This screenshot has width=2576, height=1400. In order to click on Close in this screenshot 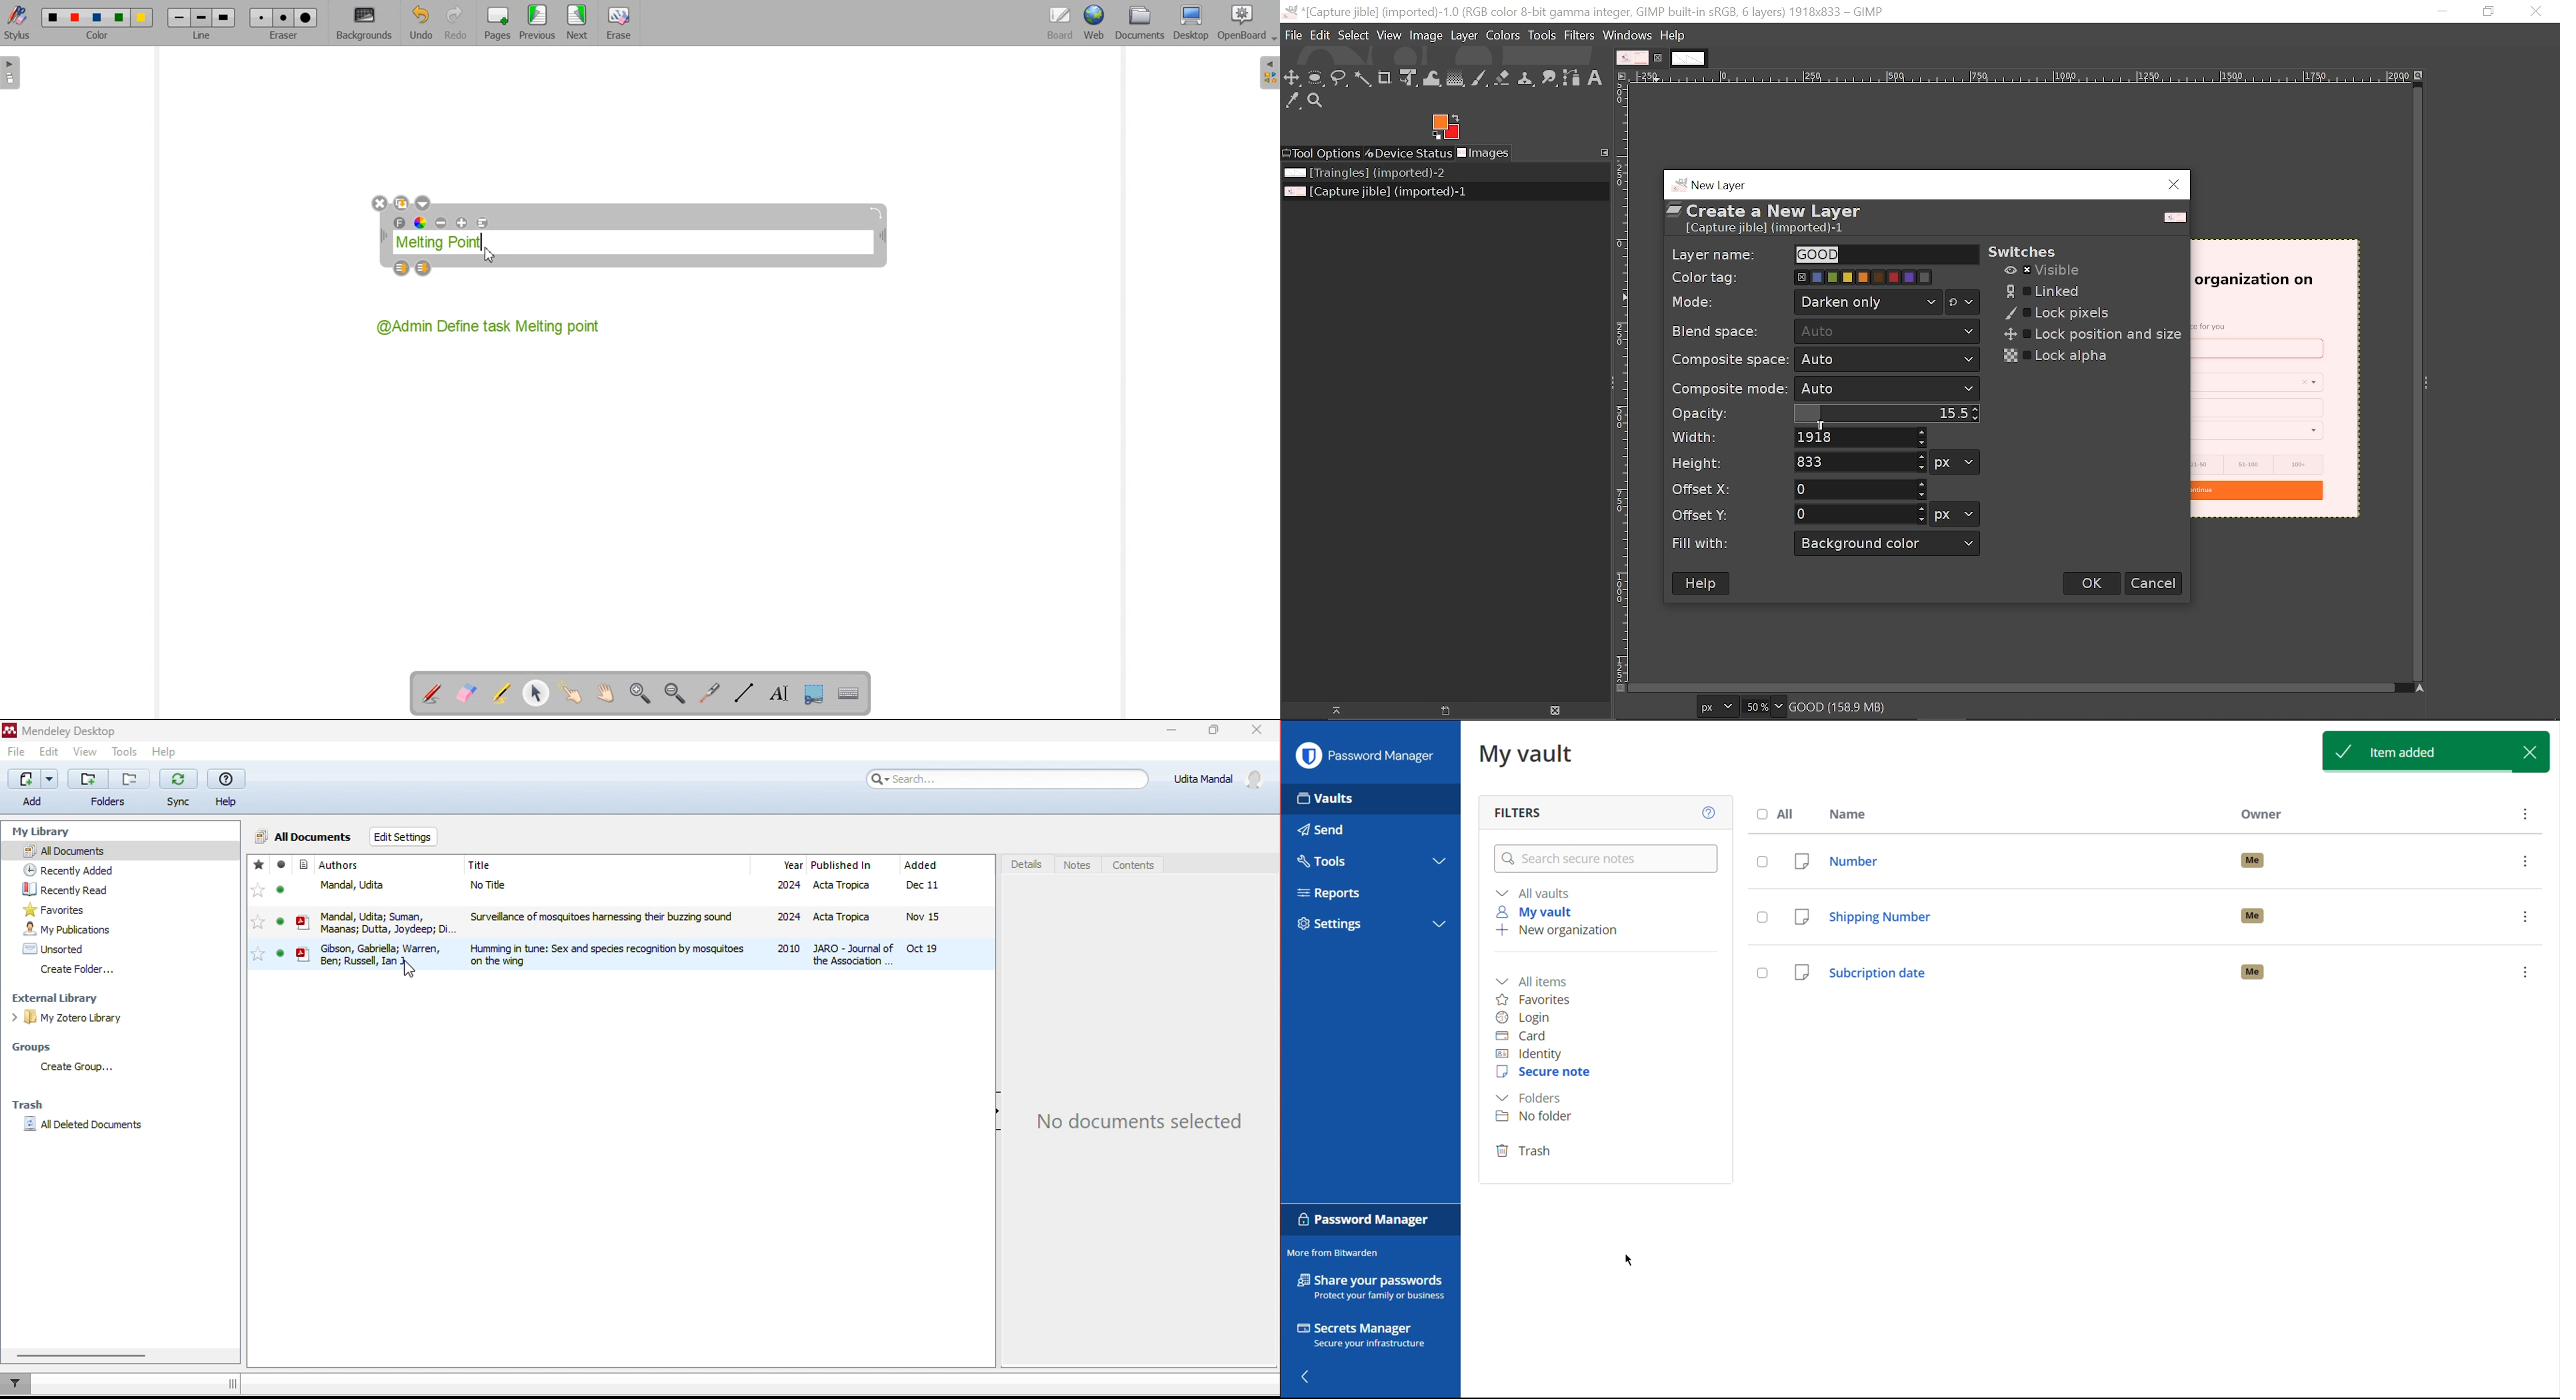, I will do `click(2175, 185)`.